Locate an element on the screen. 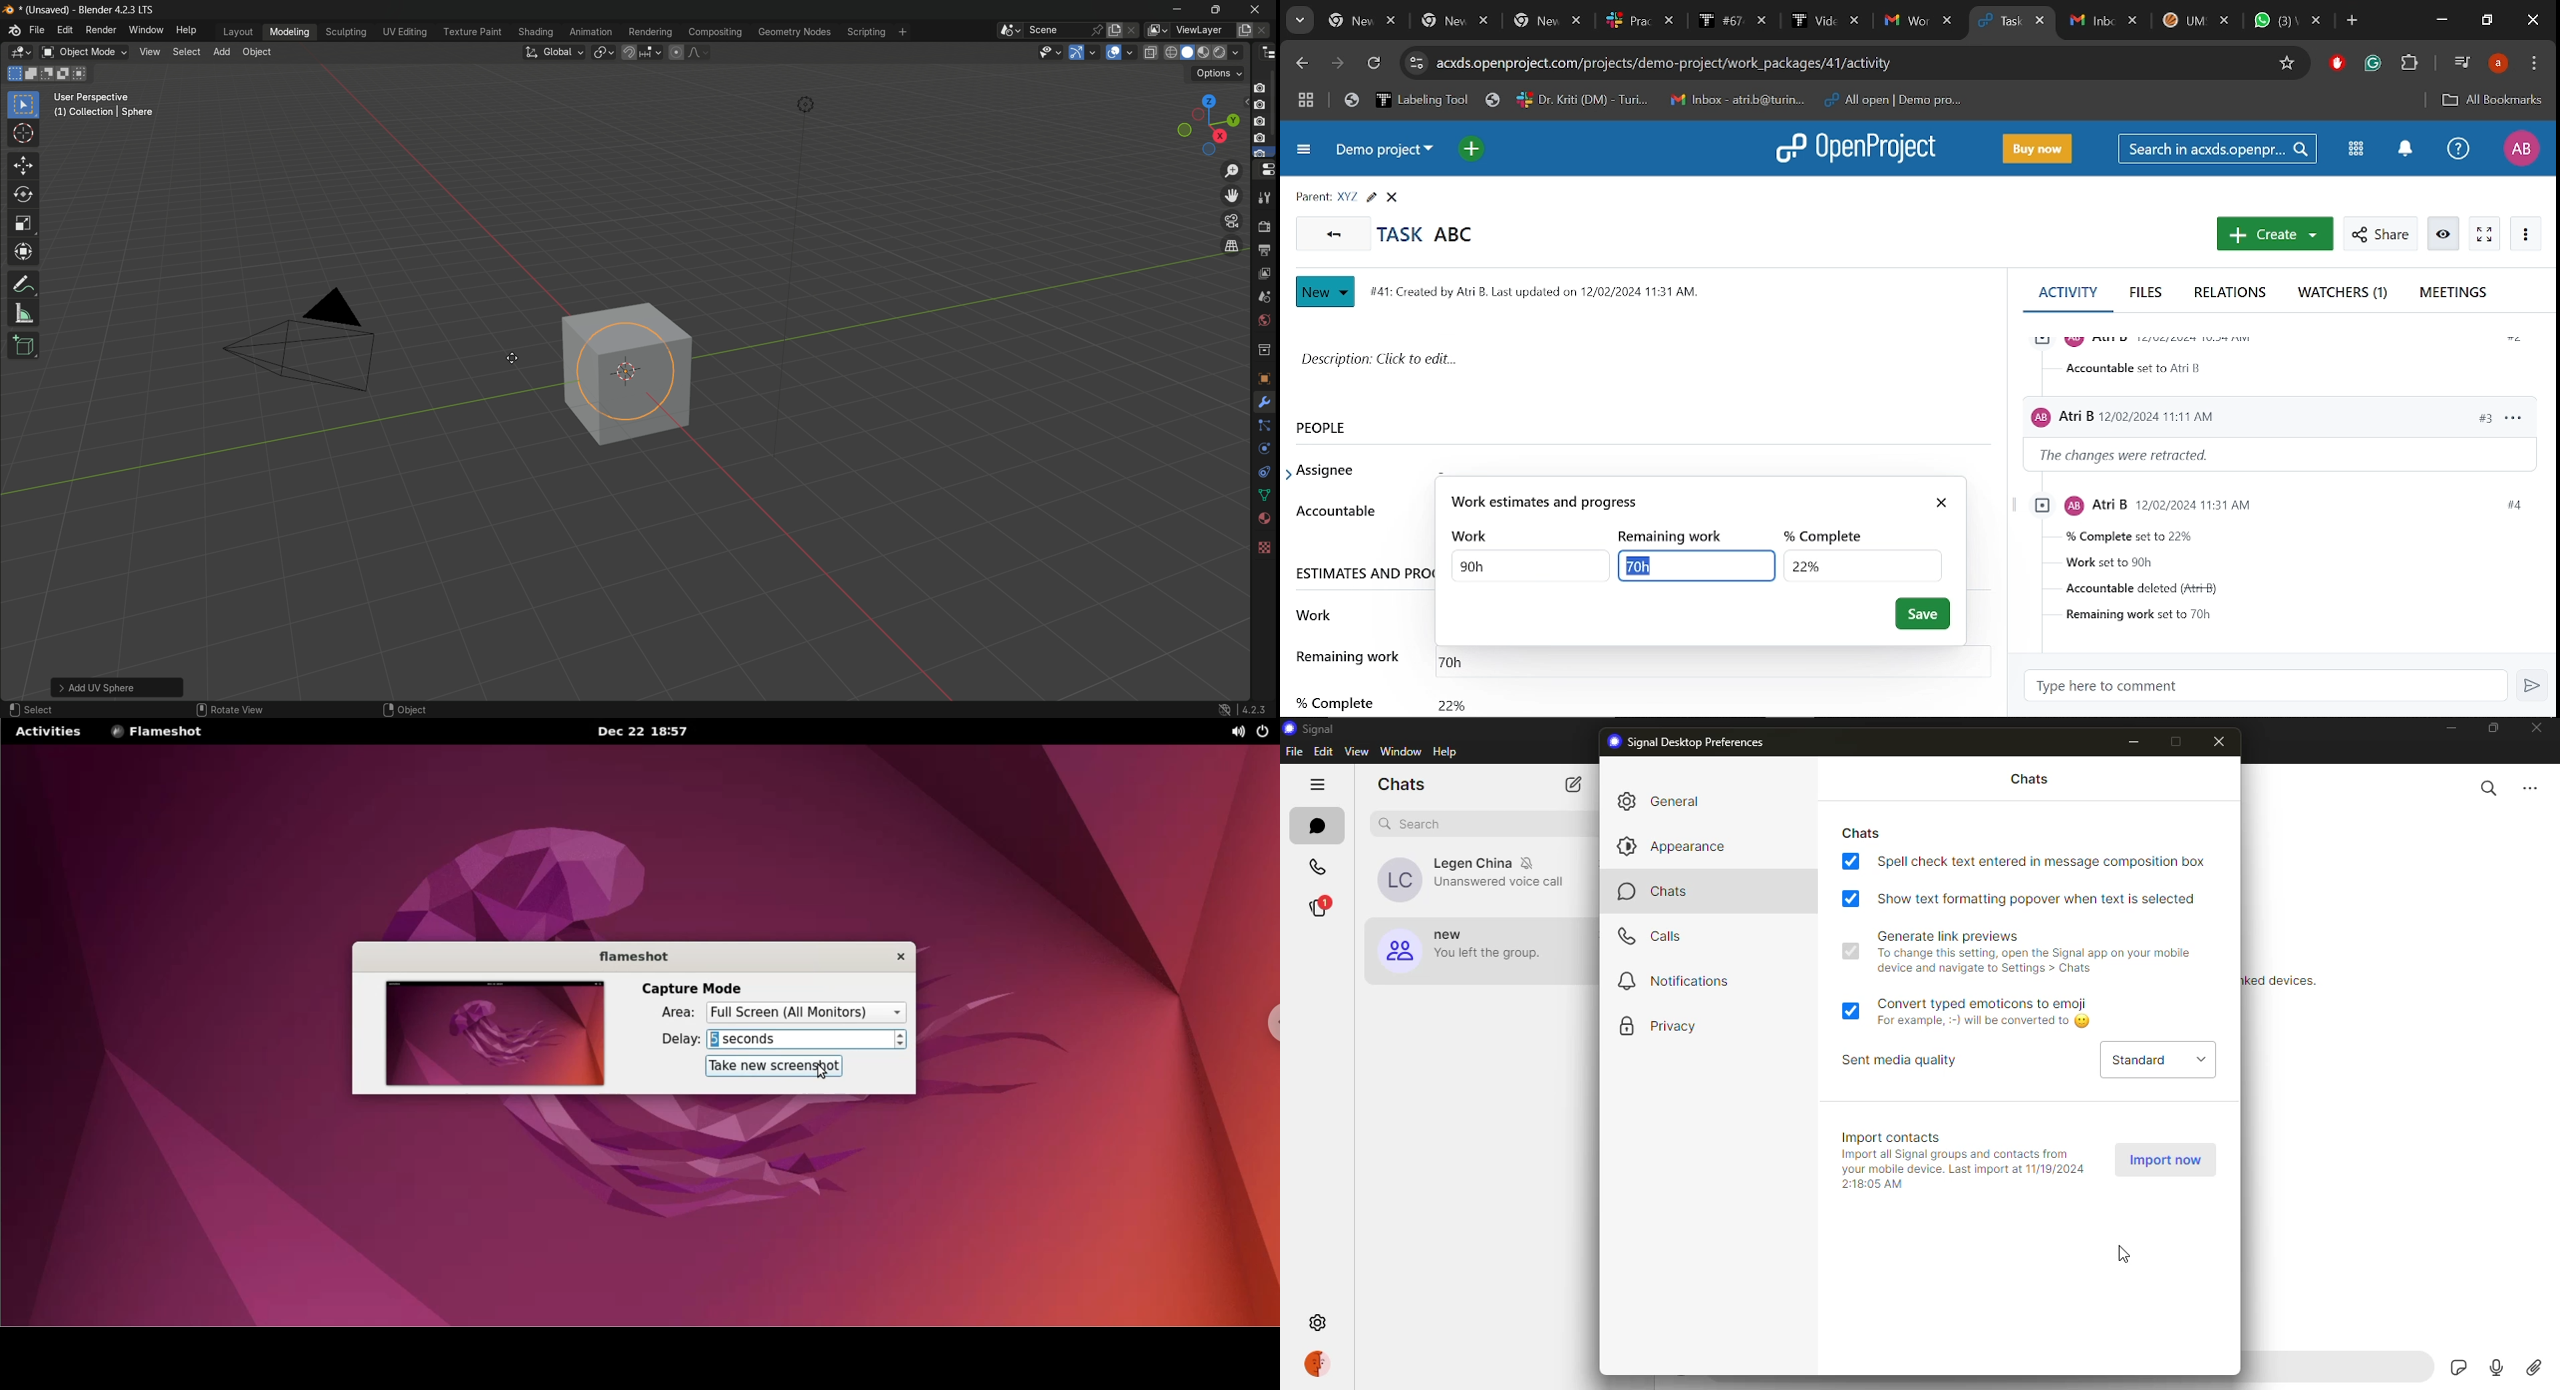  Add/remove bookmark is located at coordinates (2289, 61).